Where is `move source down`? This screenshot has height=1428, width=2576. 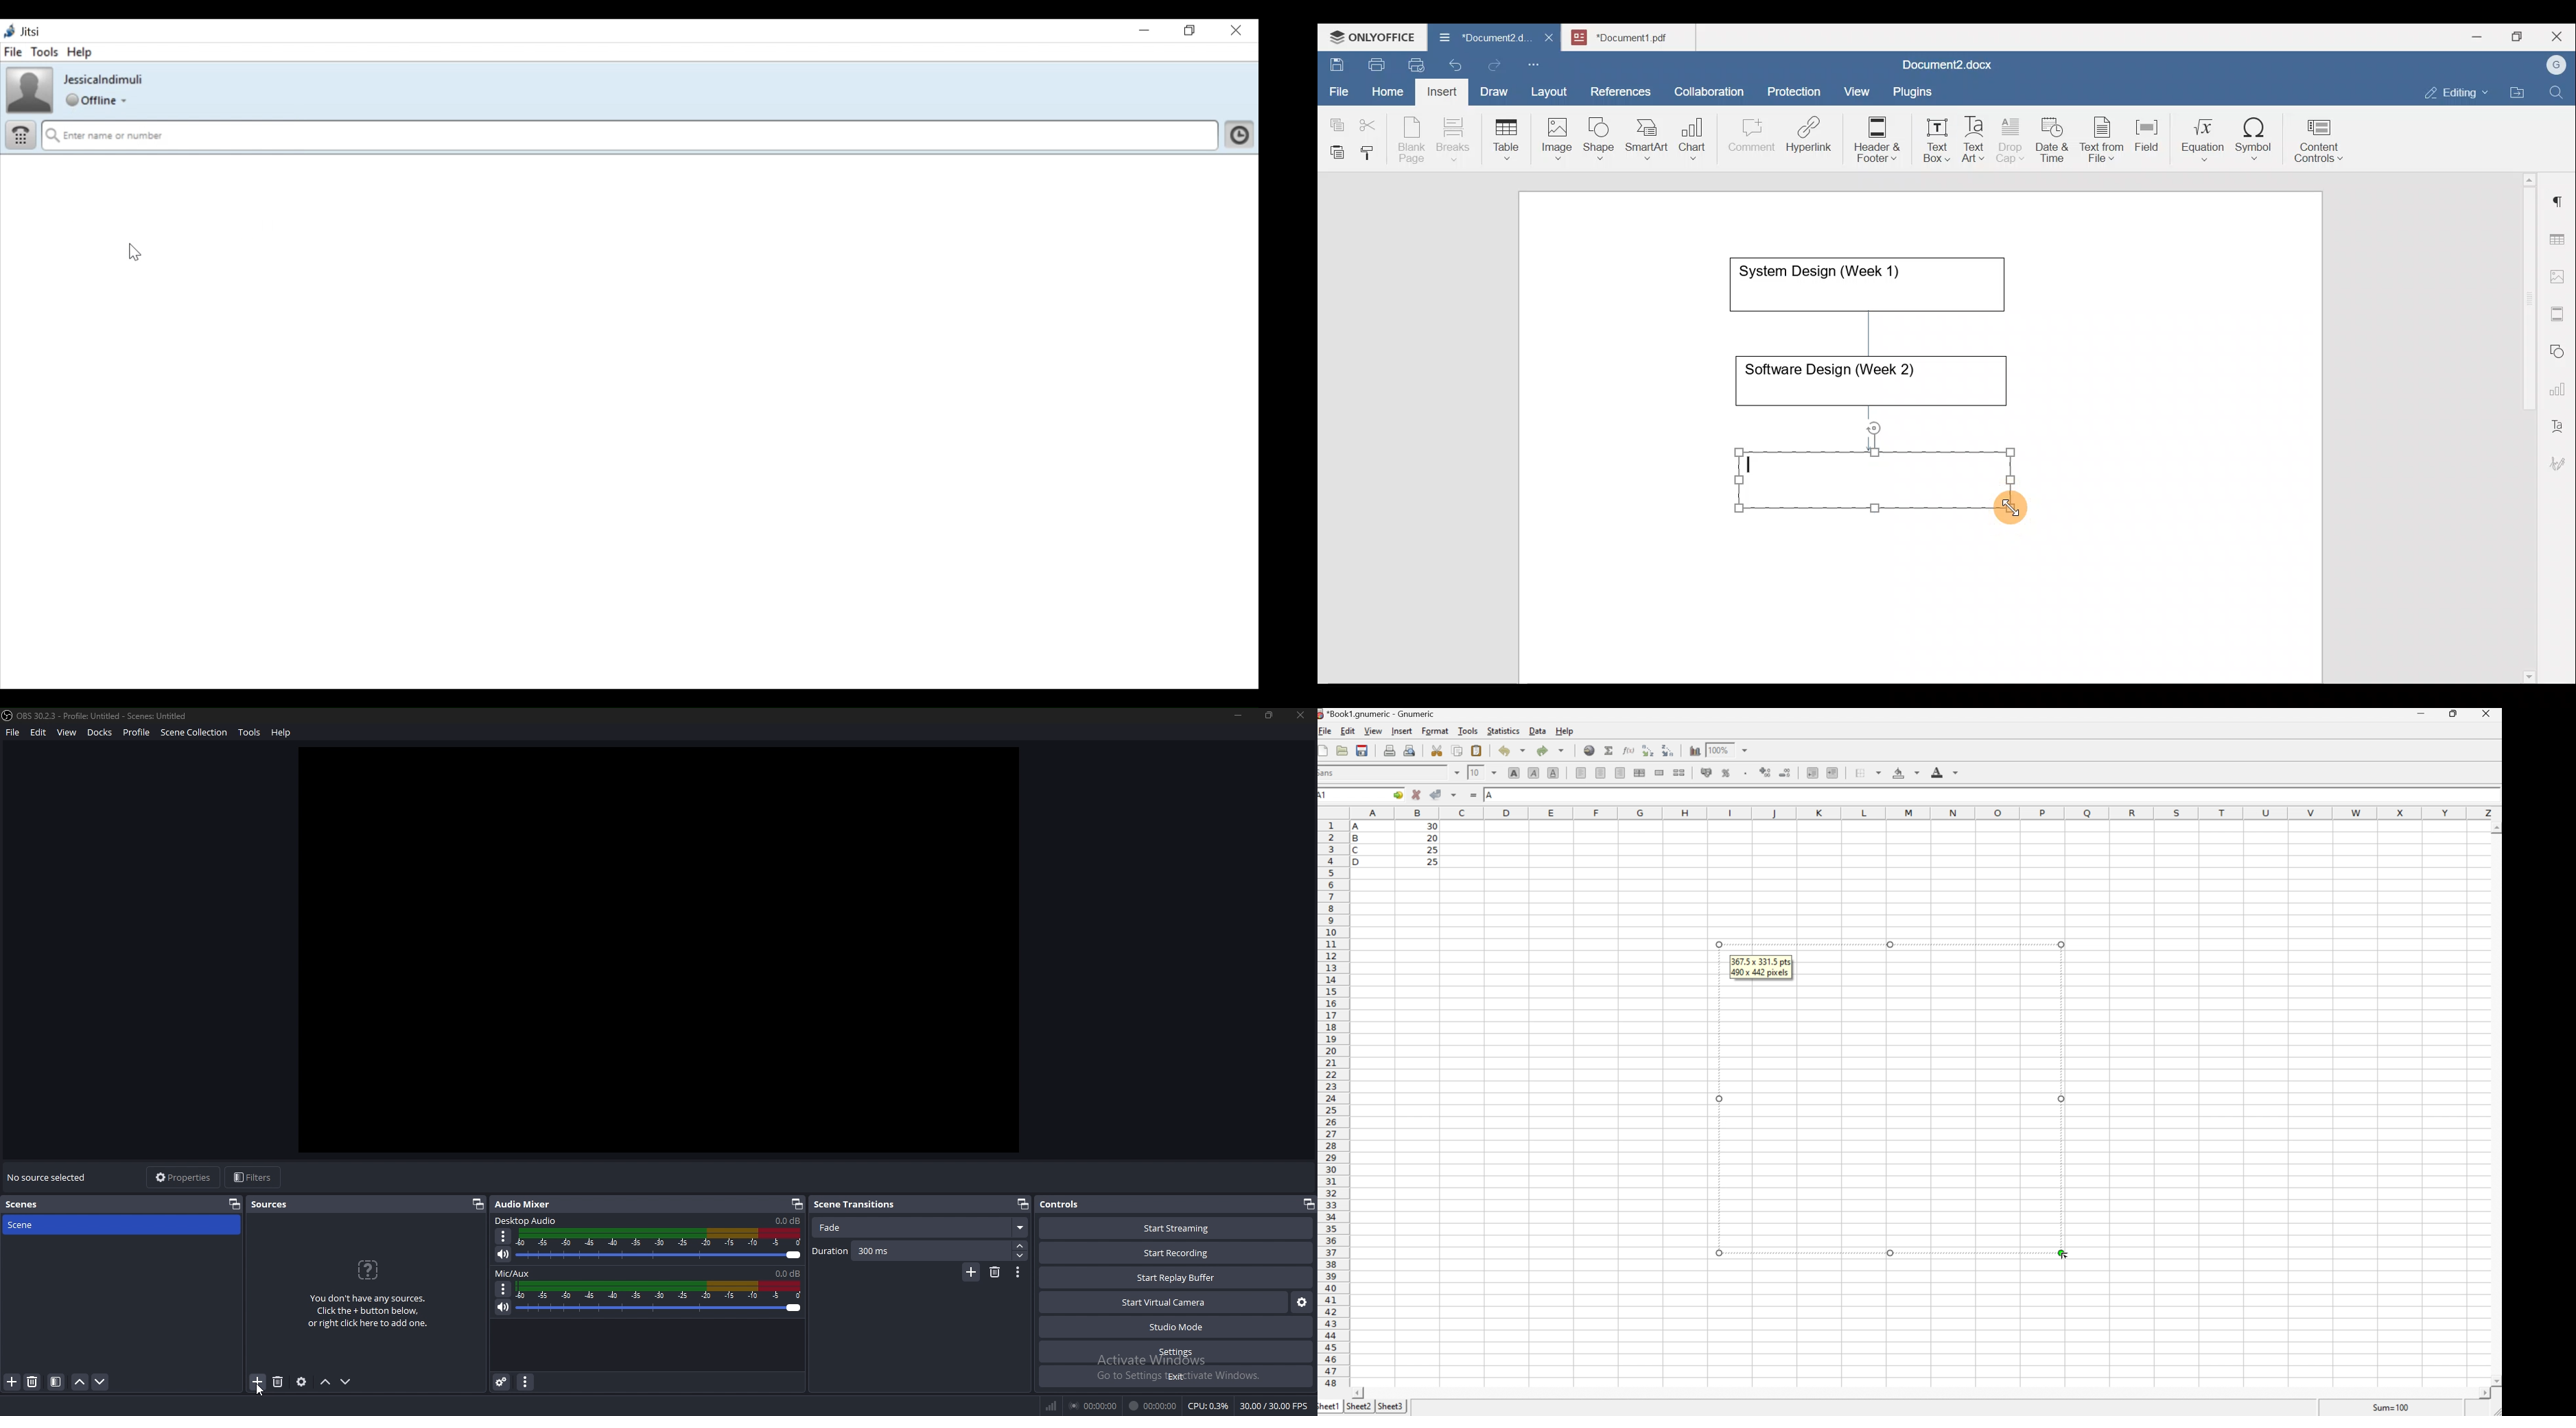
move source down is located at coordinates (346, 1382).